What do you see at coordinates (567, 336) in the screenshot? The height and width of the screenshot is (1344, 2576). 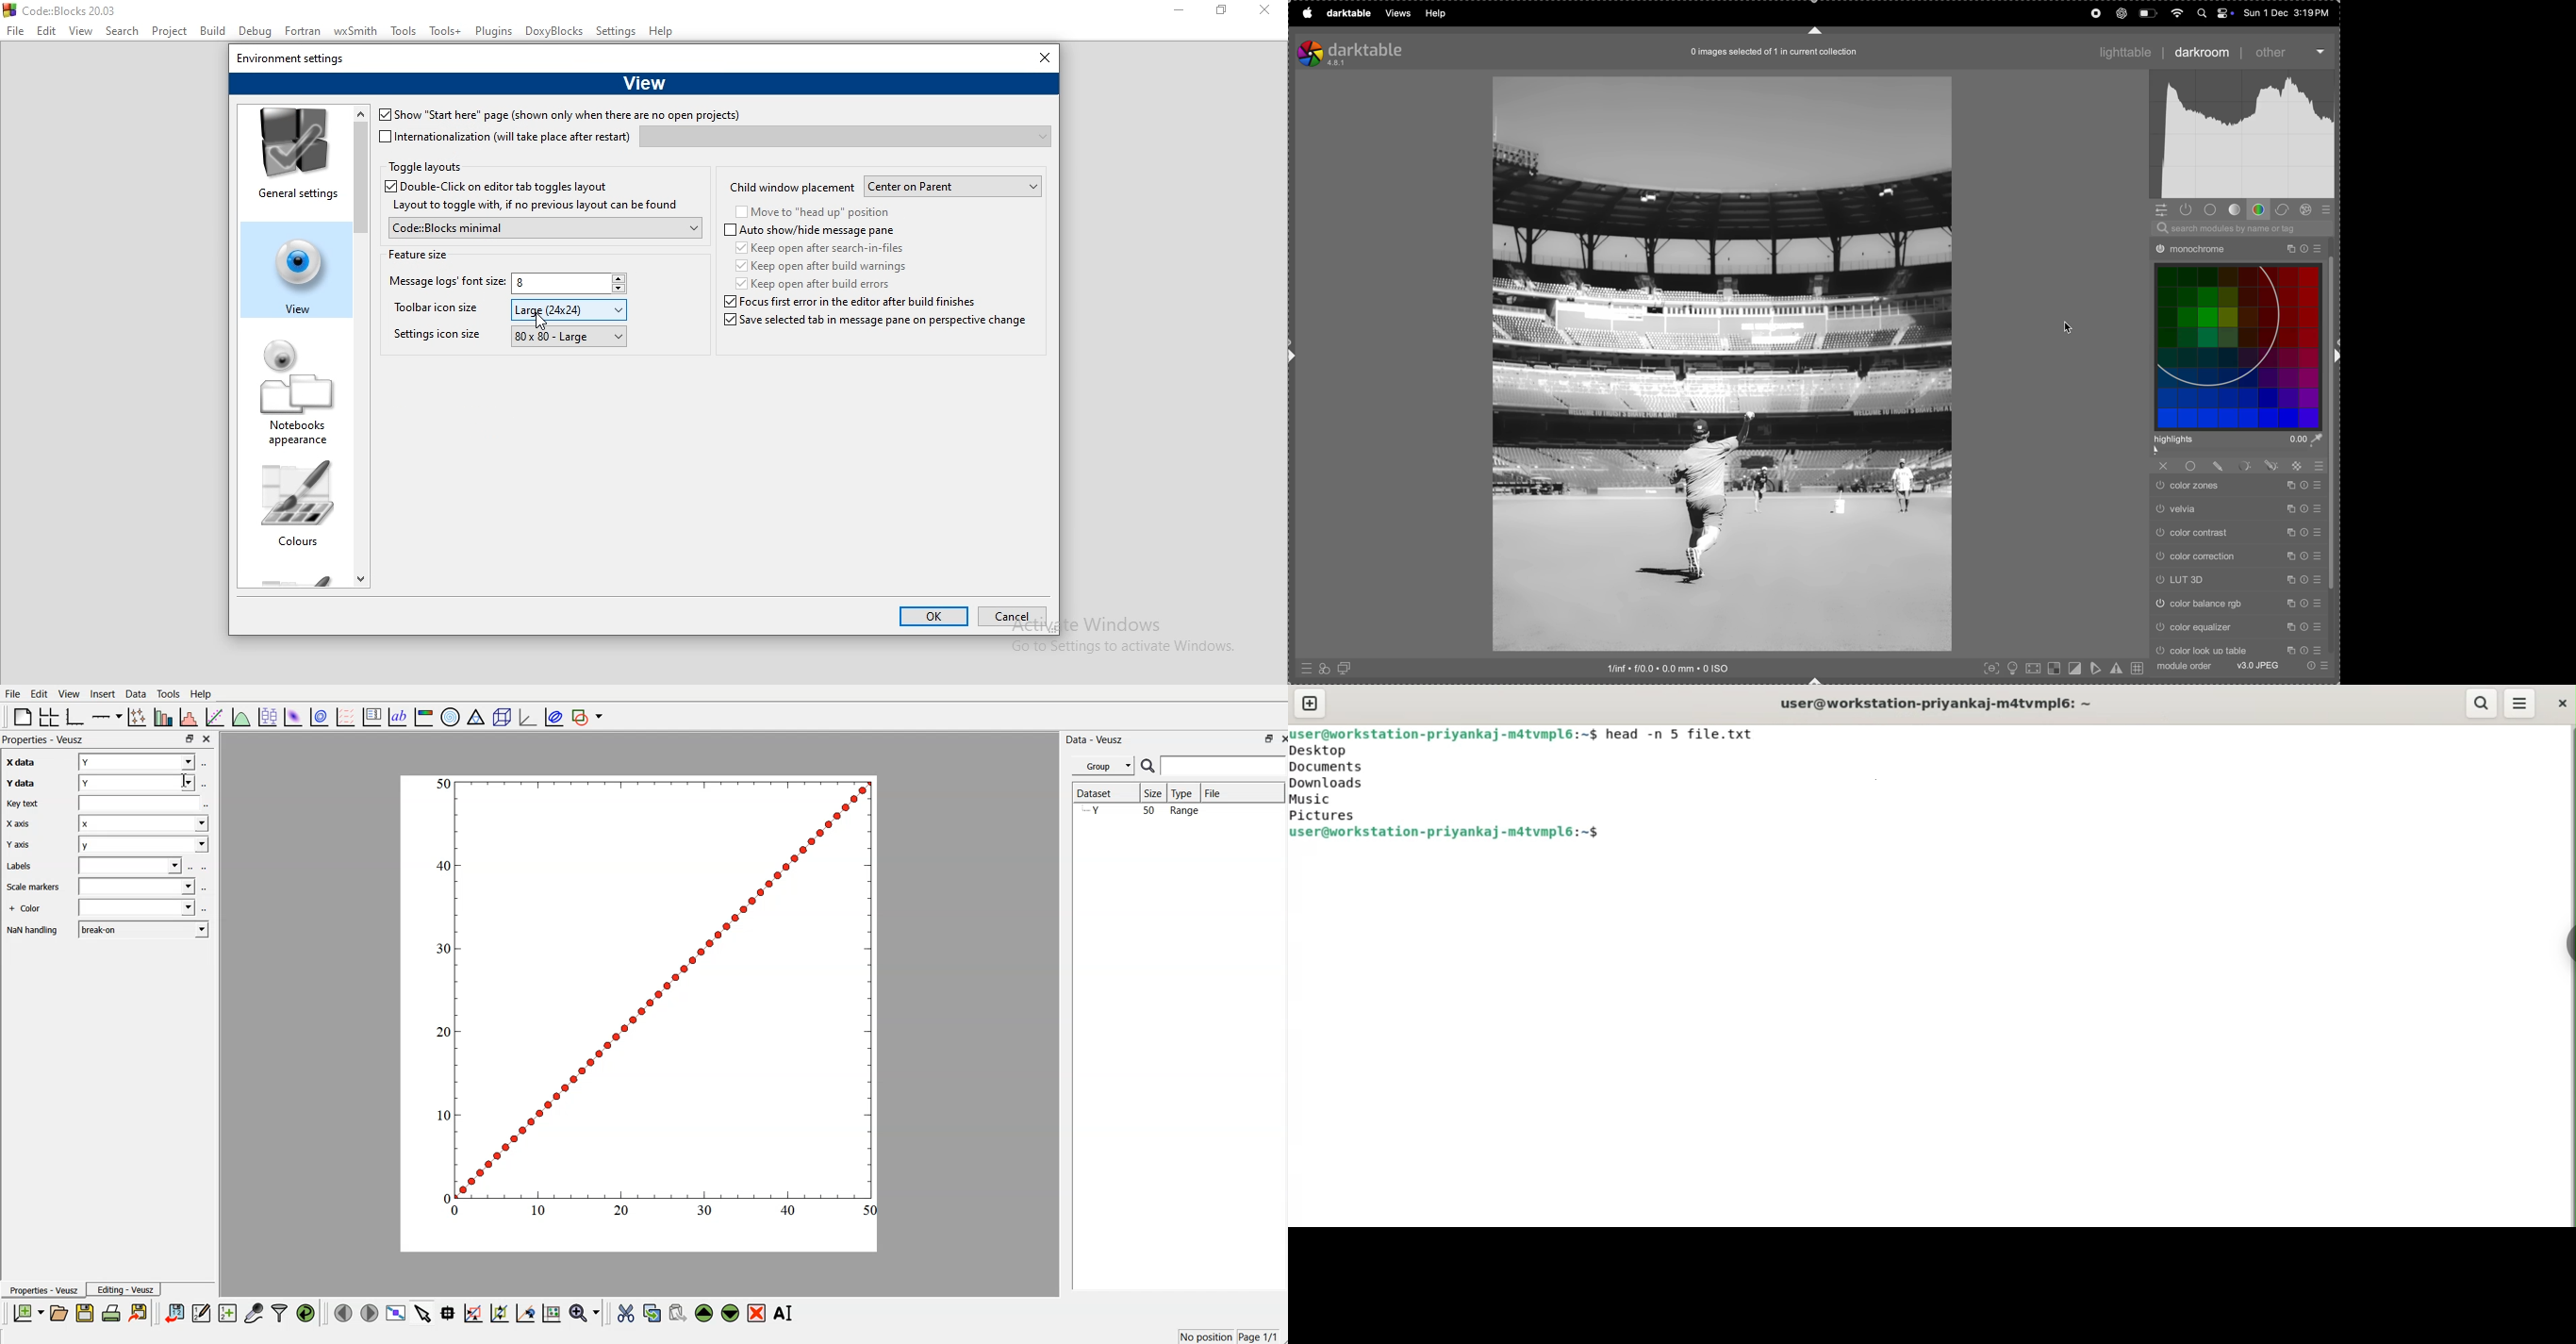 I see `80x80-Large` at bounding box center [567, 336].